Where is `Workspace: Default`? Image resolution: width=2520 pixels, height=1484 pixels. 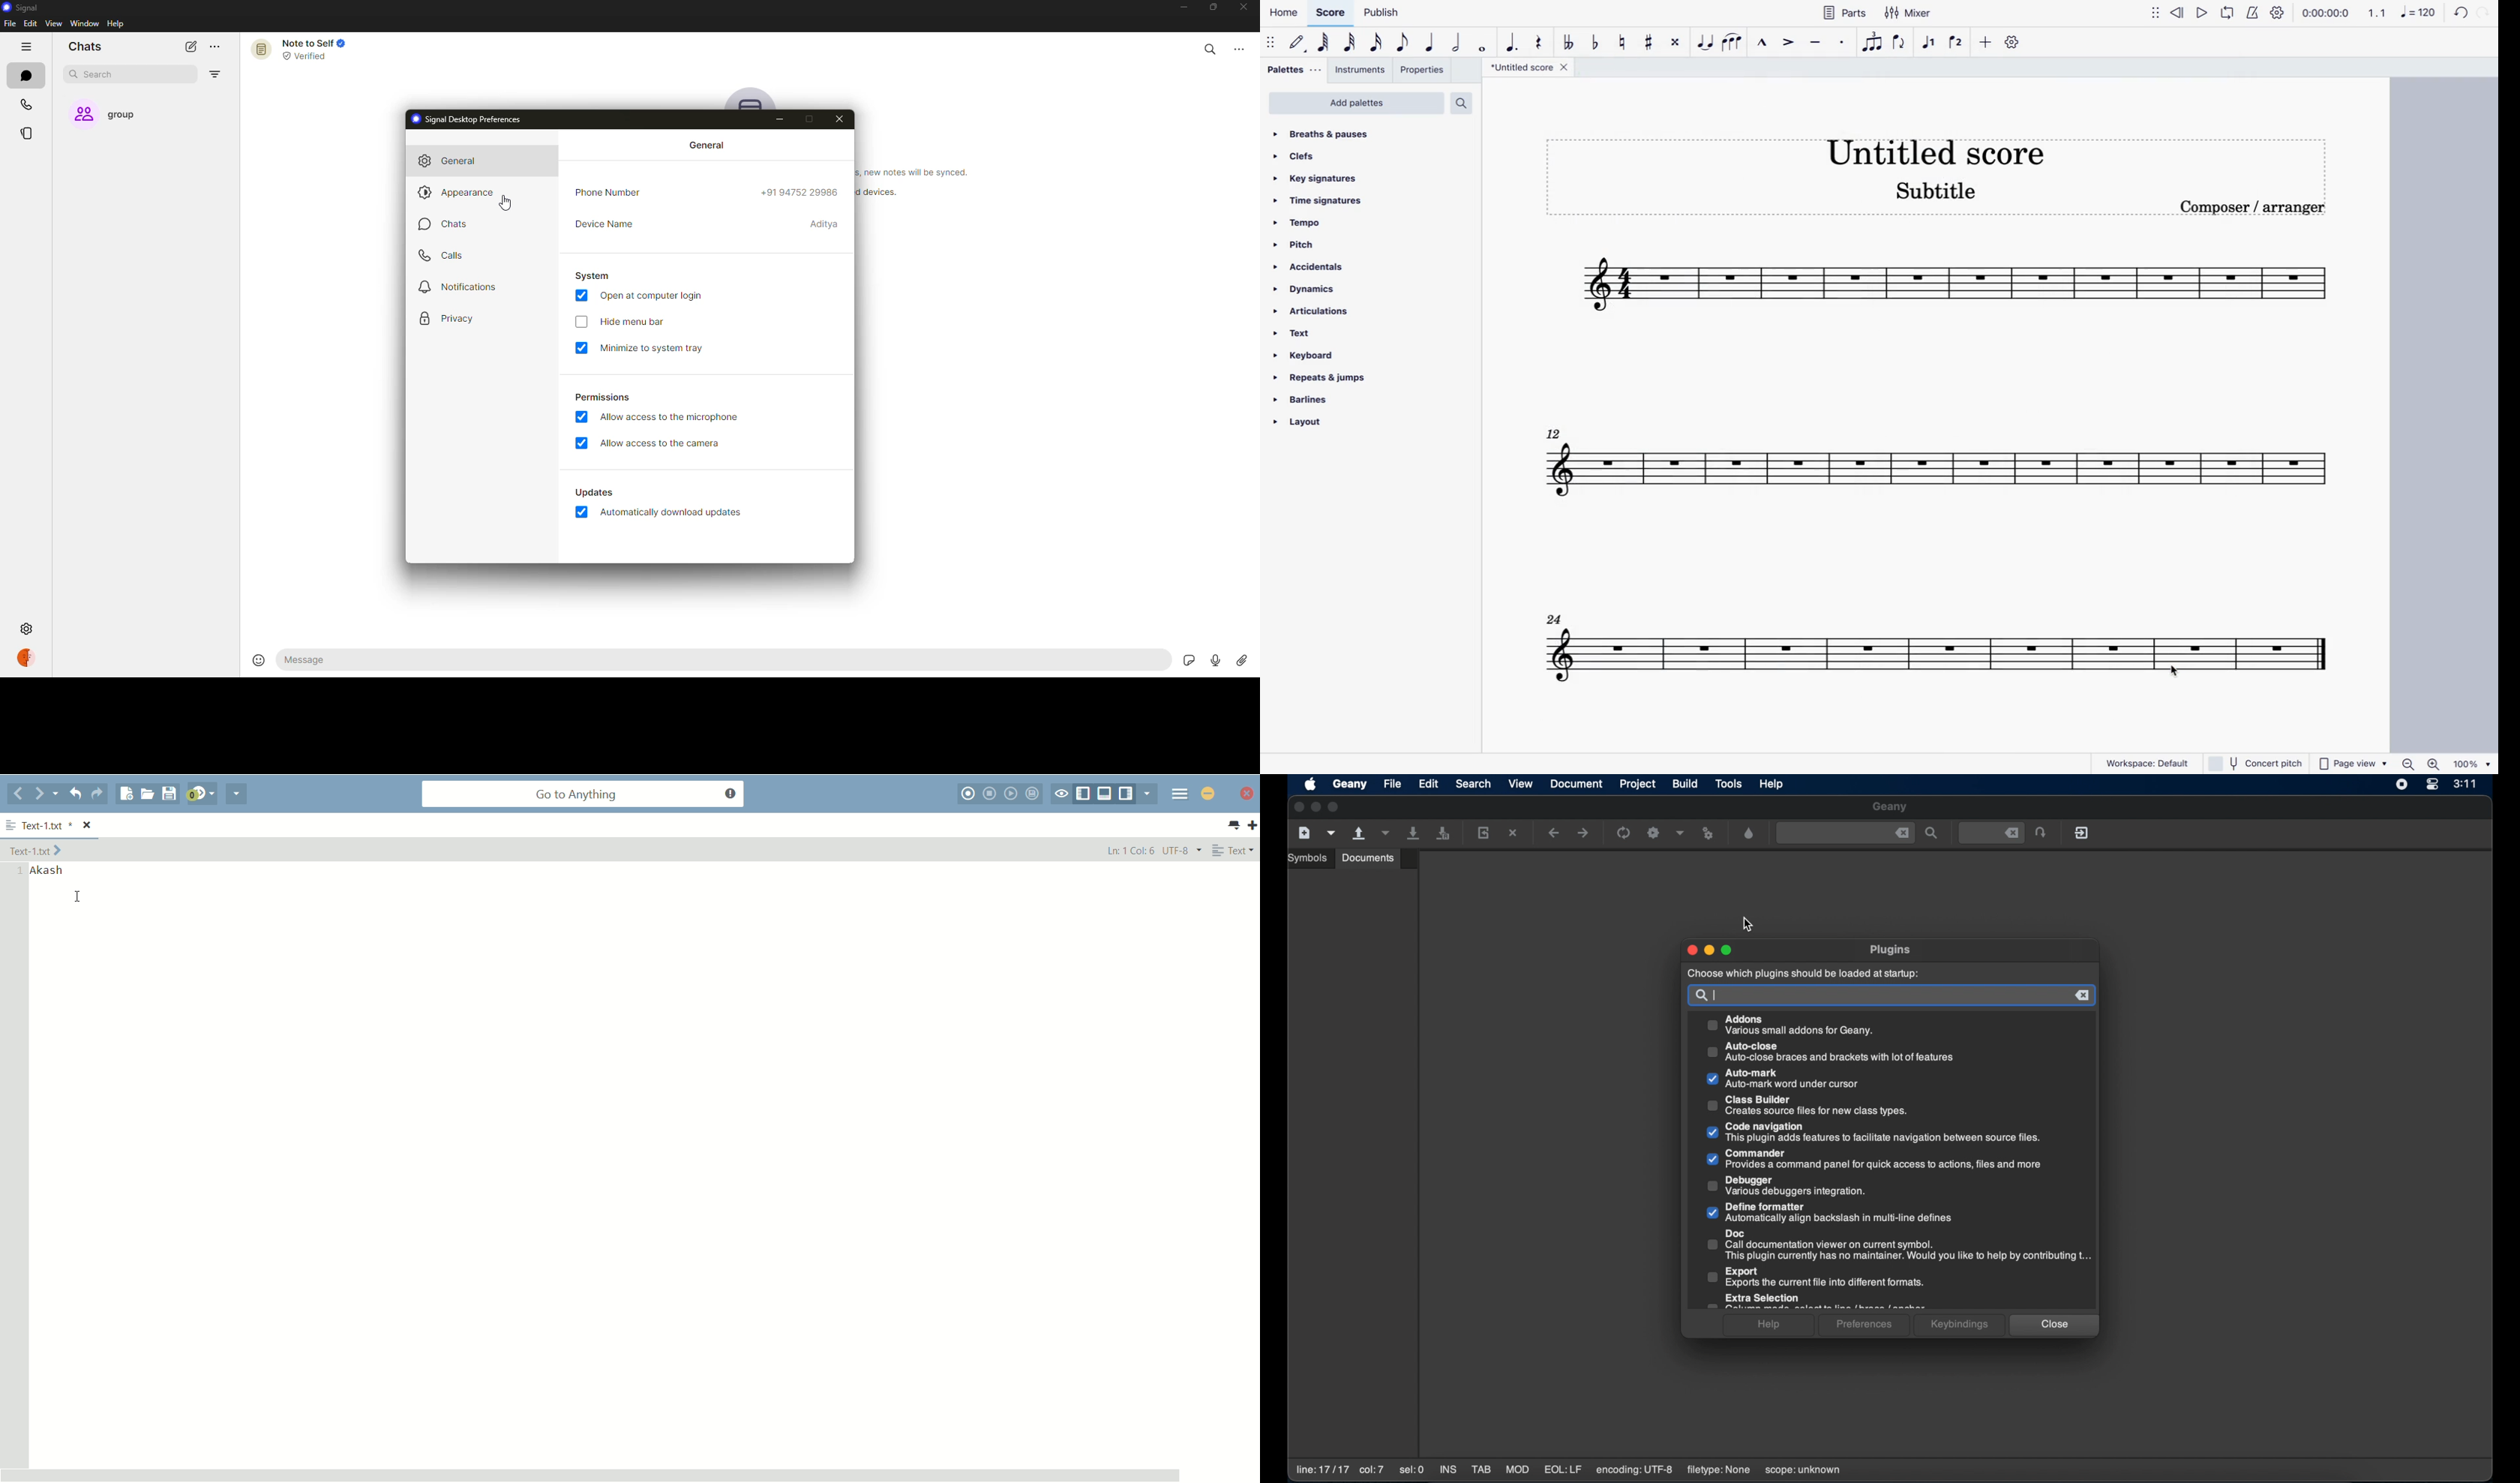
Workspace: Default is located at coordinates (2148, 762).